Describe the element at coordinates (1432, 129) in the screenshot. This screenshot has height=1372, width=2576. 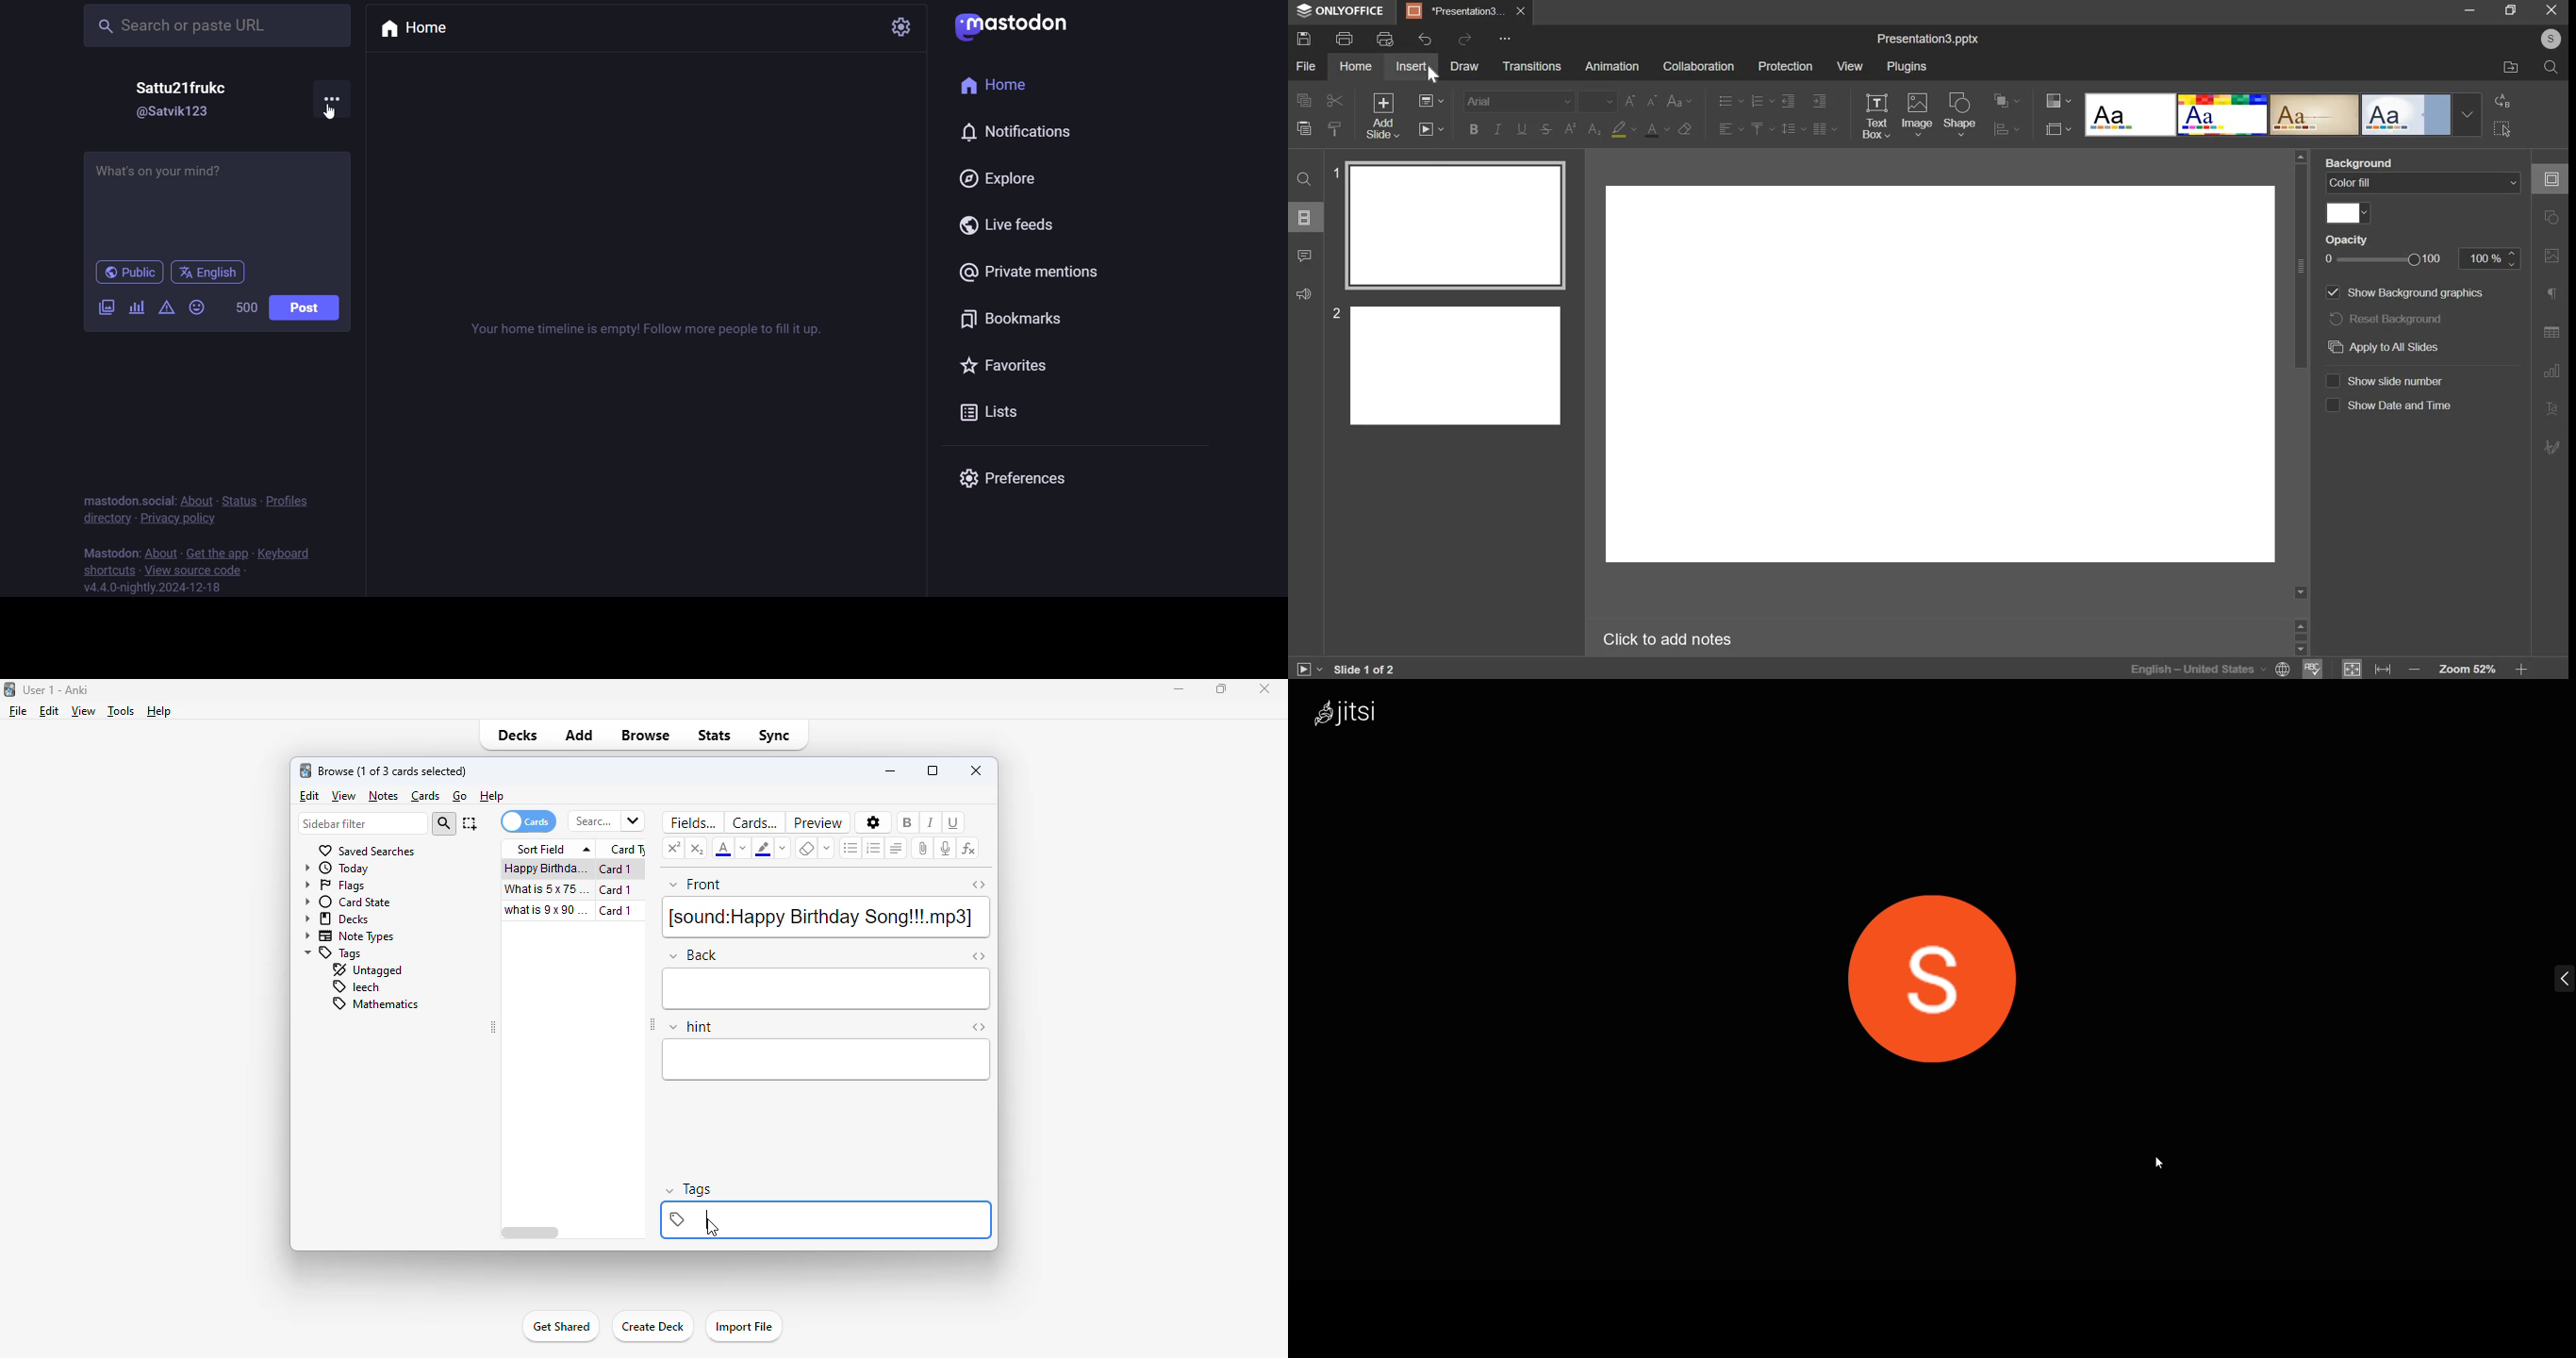
I see `slideshow` at that location.